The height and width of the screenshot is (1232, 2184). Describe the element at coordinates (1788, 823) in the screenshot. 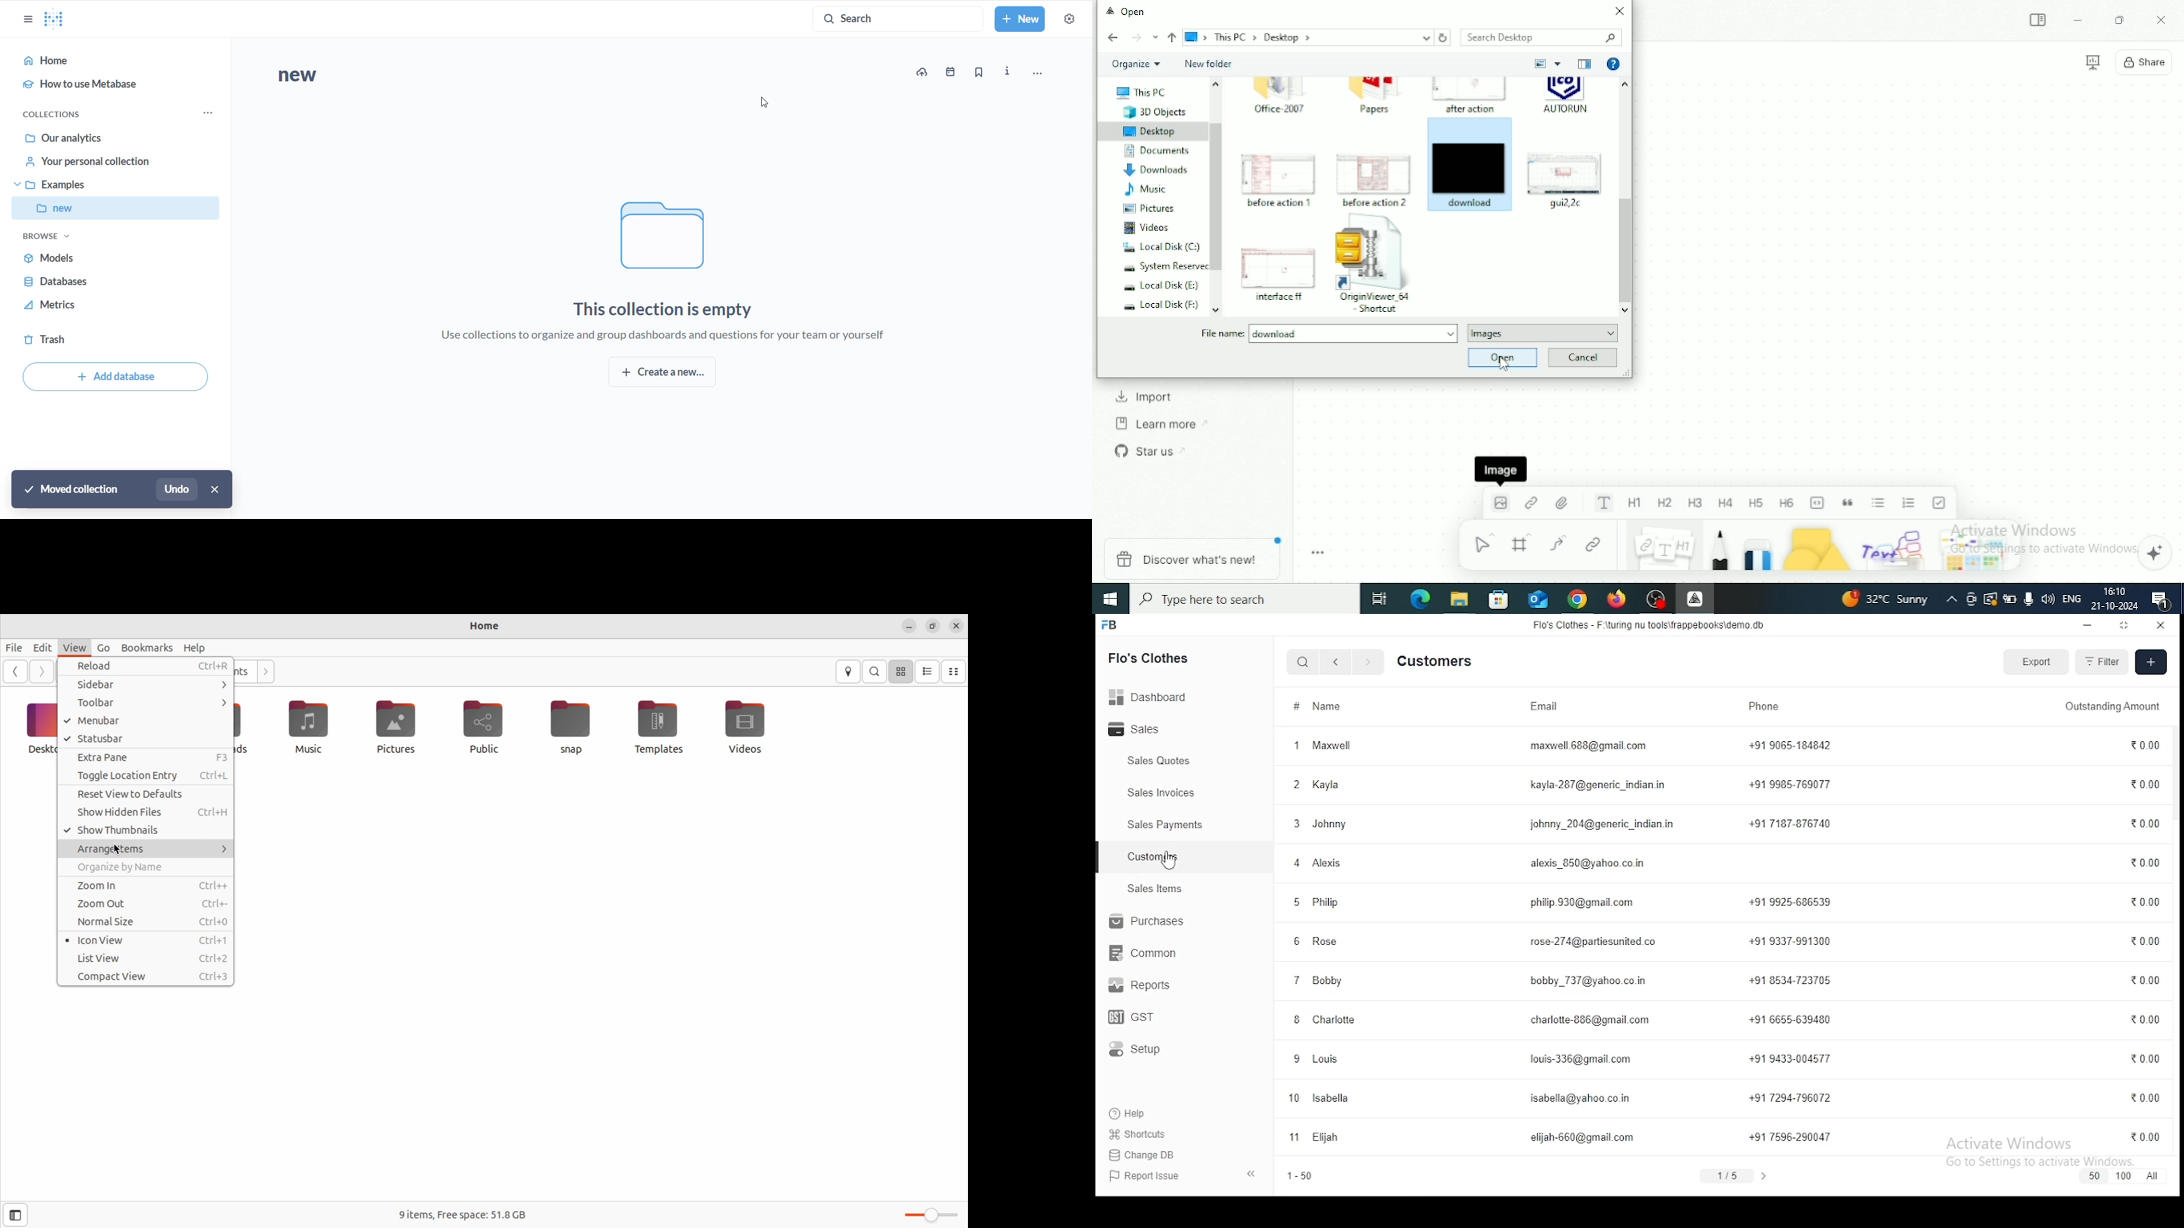

I see `+91 7187-876740` at that location.